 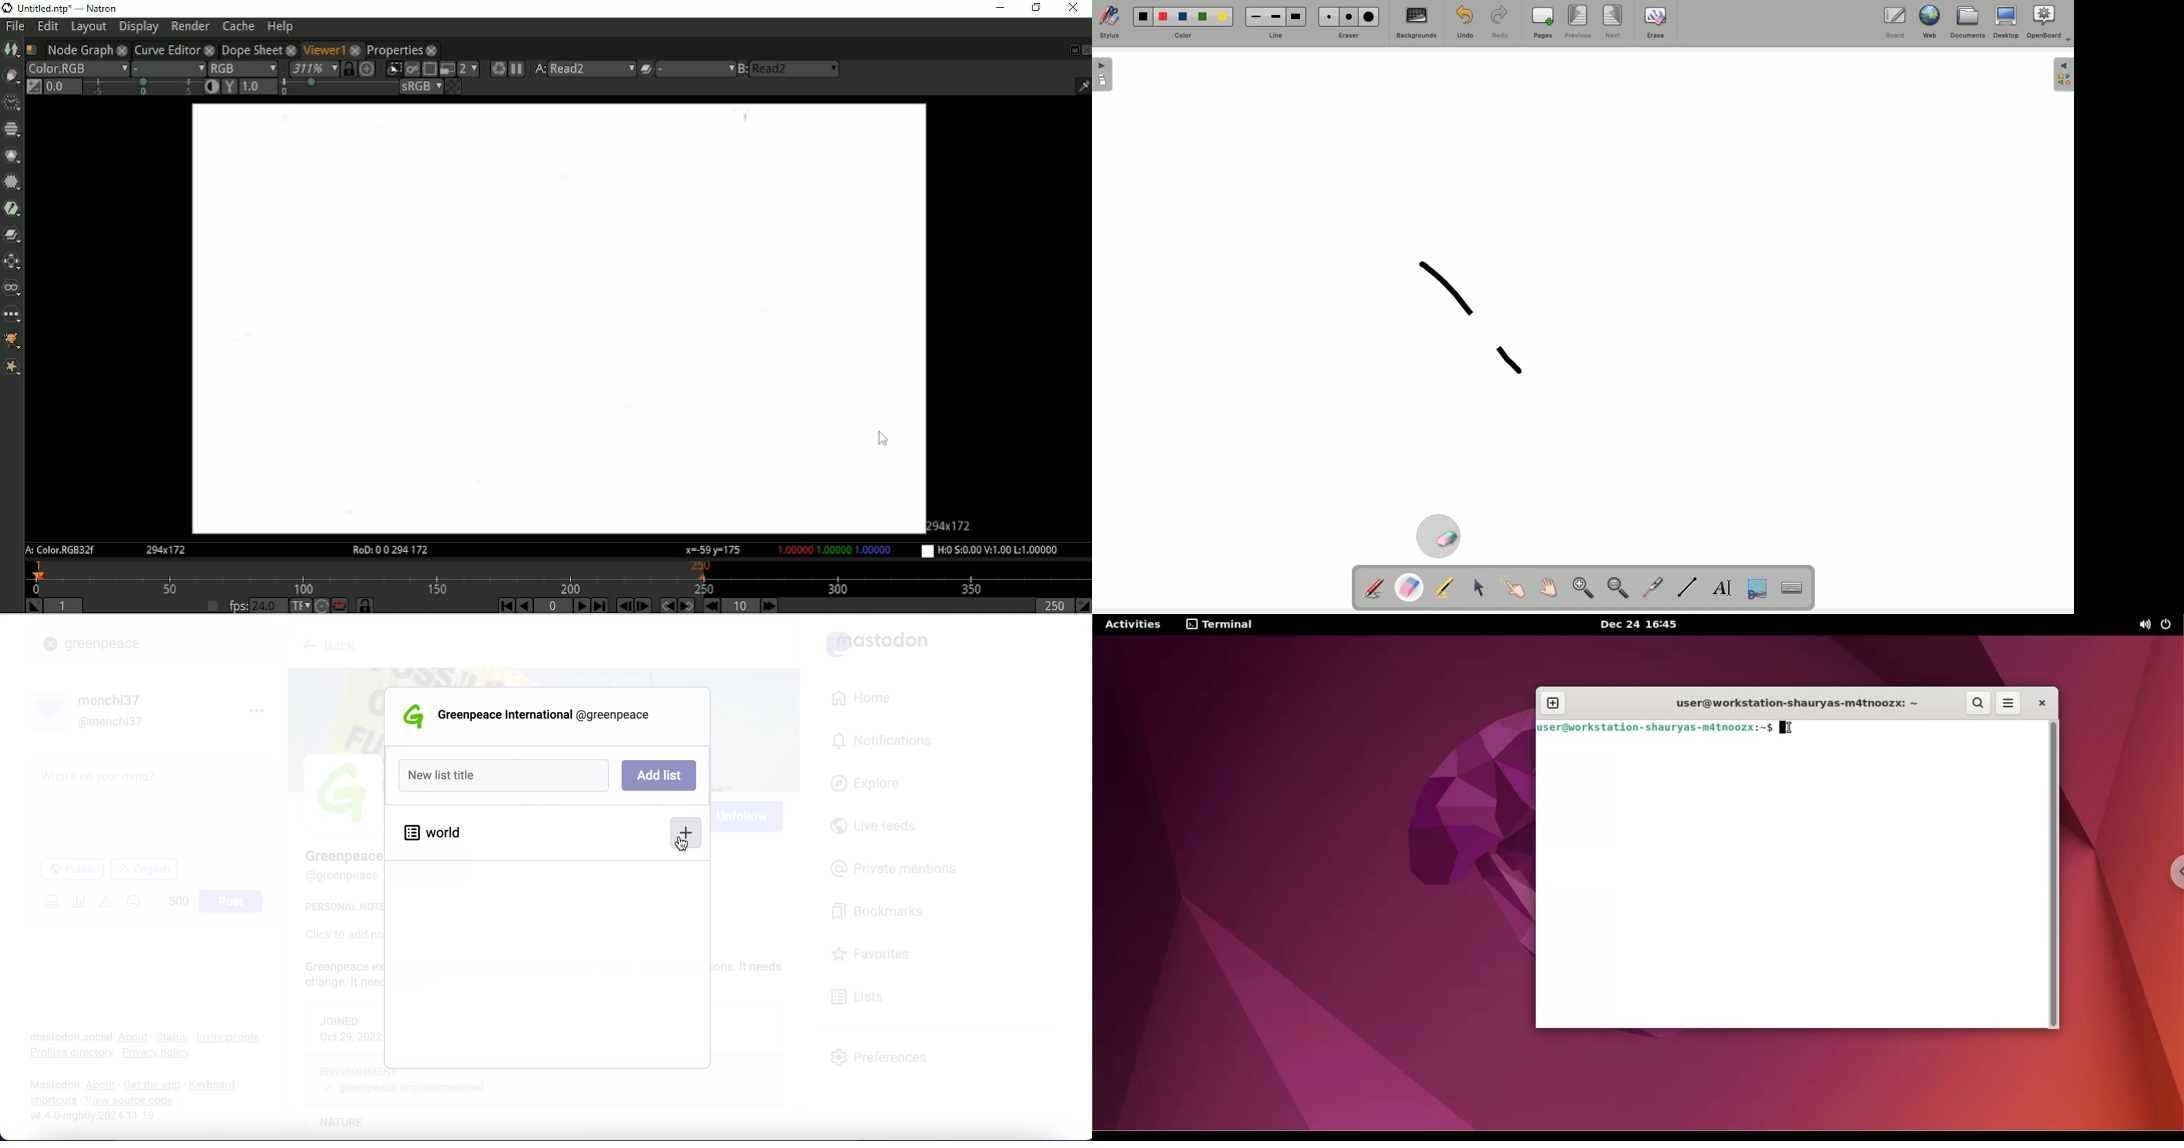 What do you see at coordinates (873, 956) in the screenshot?
I see `favorites` at bounding box center [873, 956].